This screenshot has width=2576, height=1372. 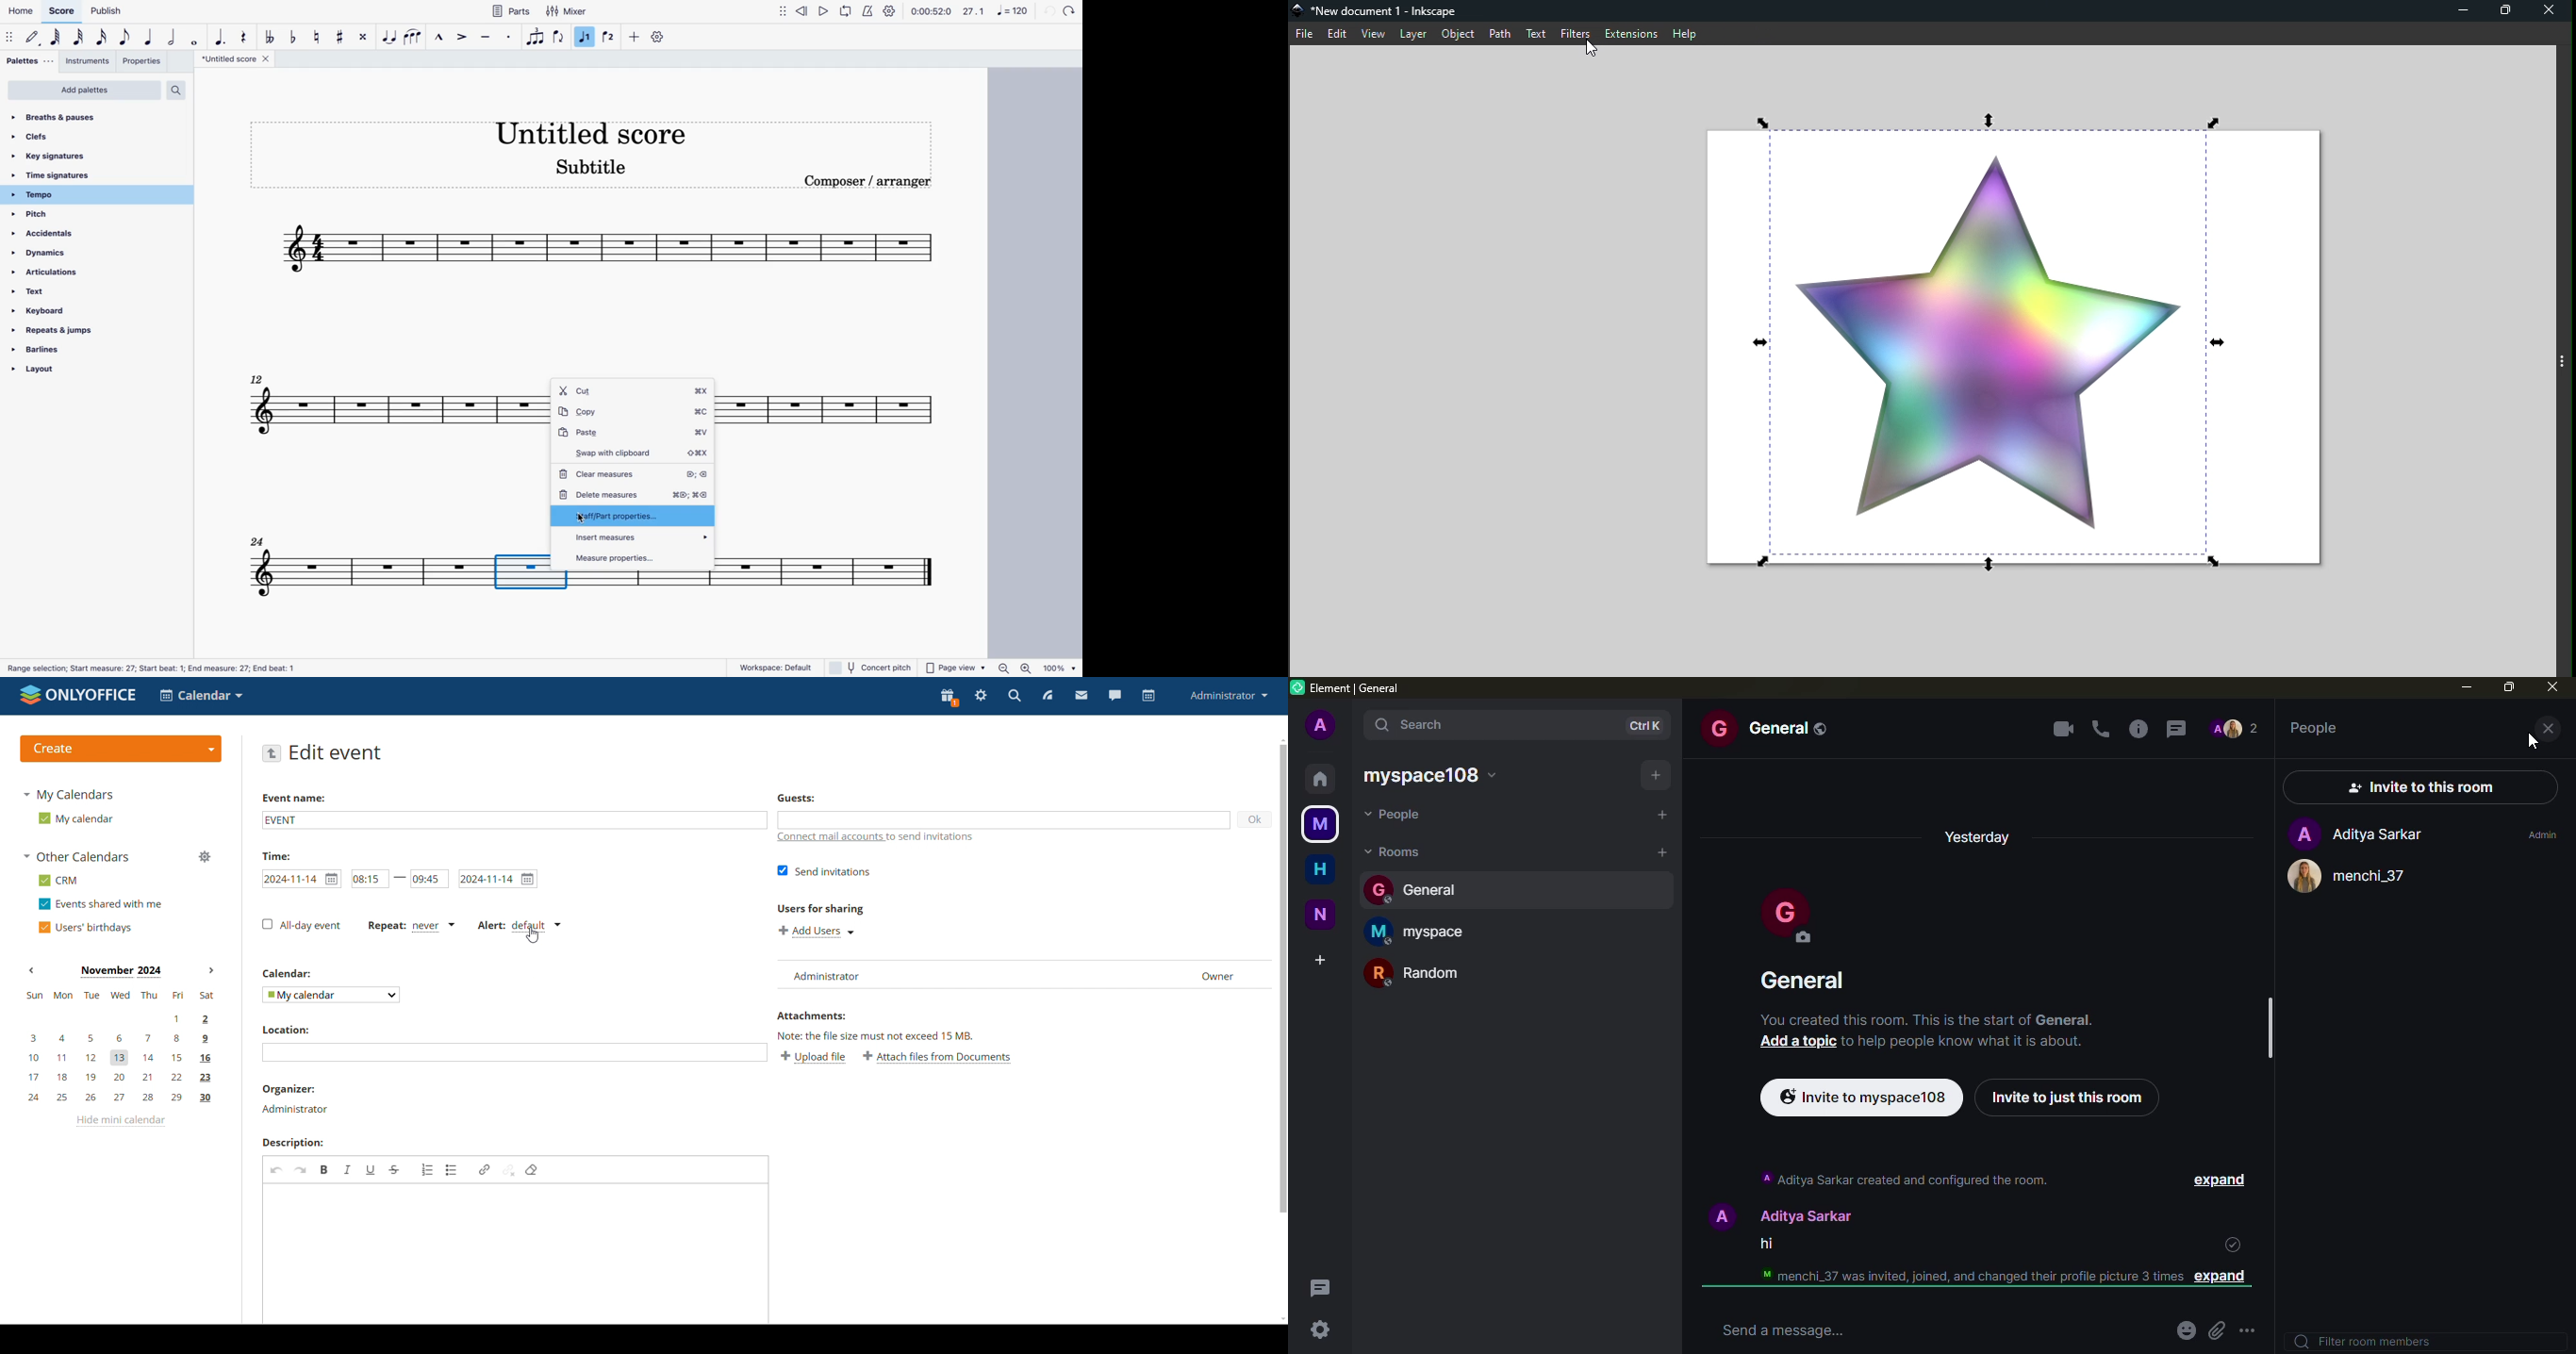 What do you see at coordinates (2358, 833) in the screenshot?
I see `aditya sarkar` at bounding box center [2358, 833].